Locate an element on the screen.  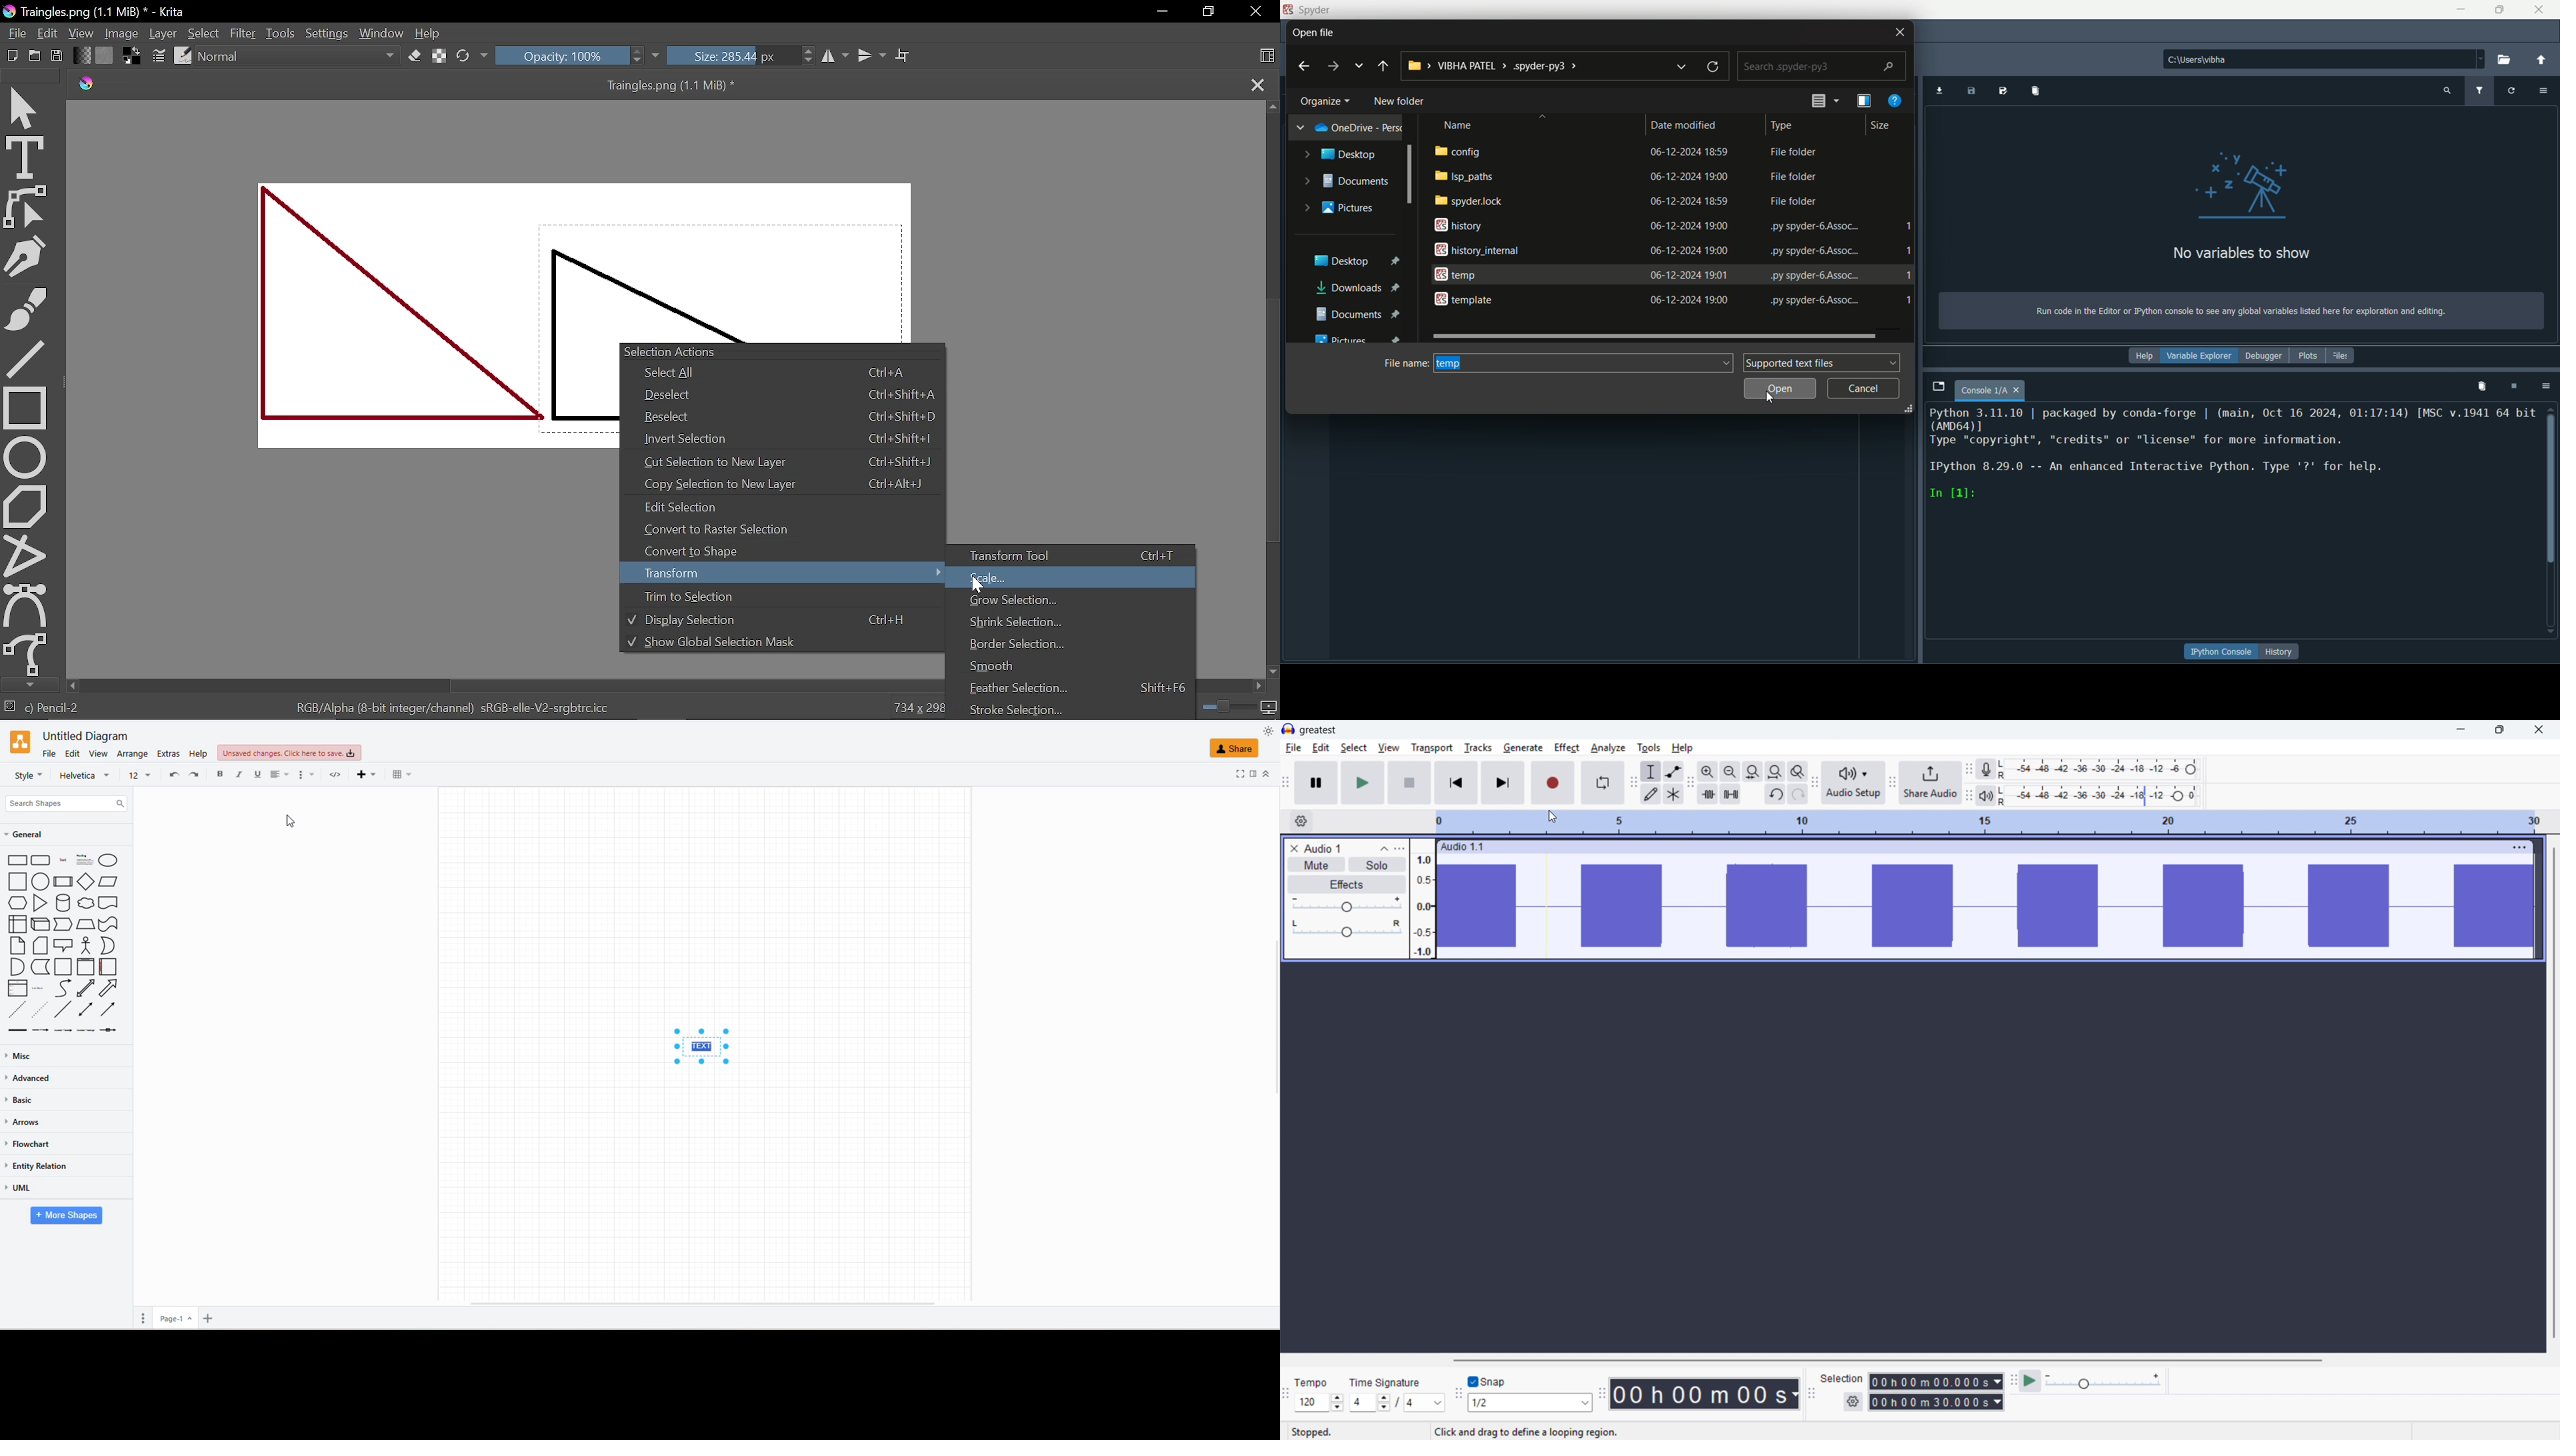
Track control panel menu  is located at coordinates (1400, 849).